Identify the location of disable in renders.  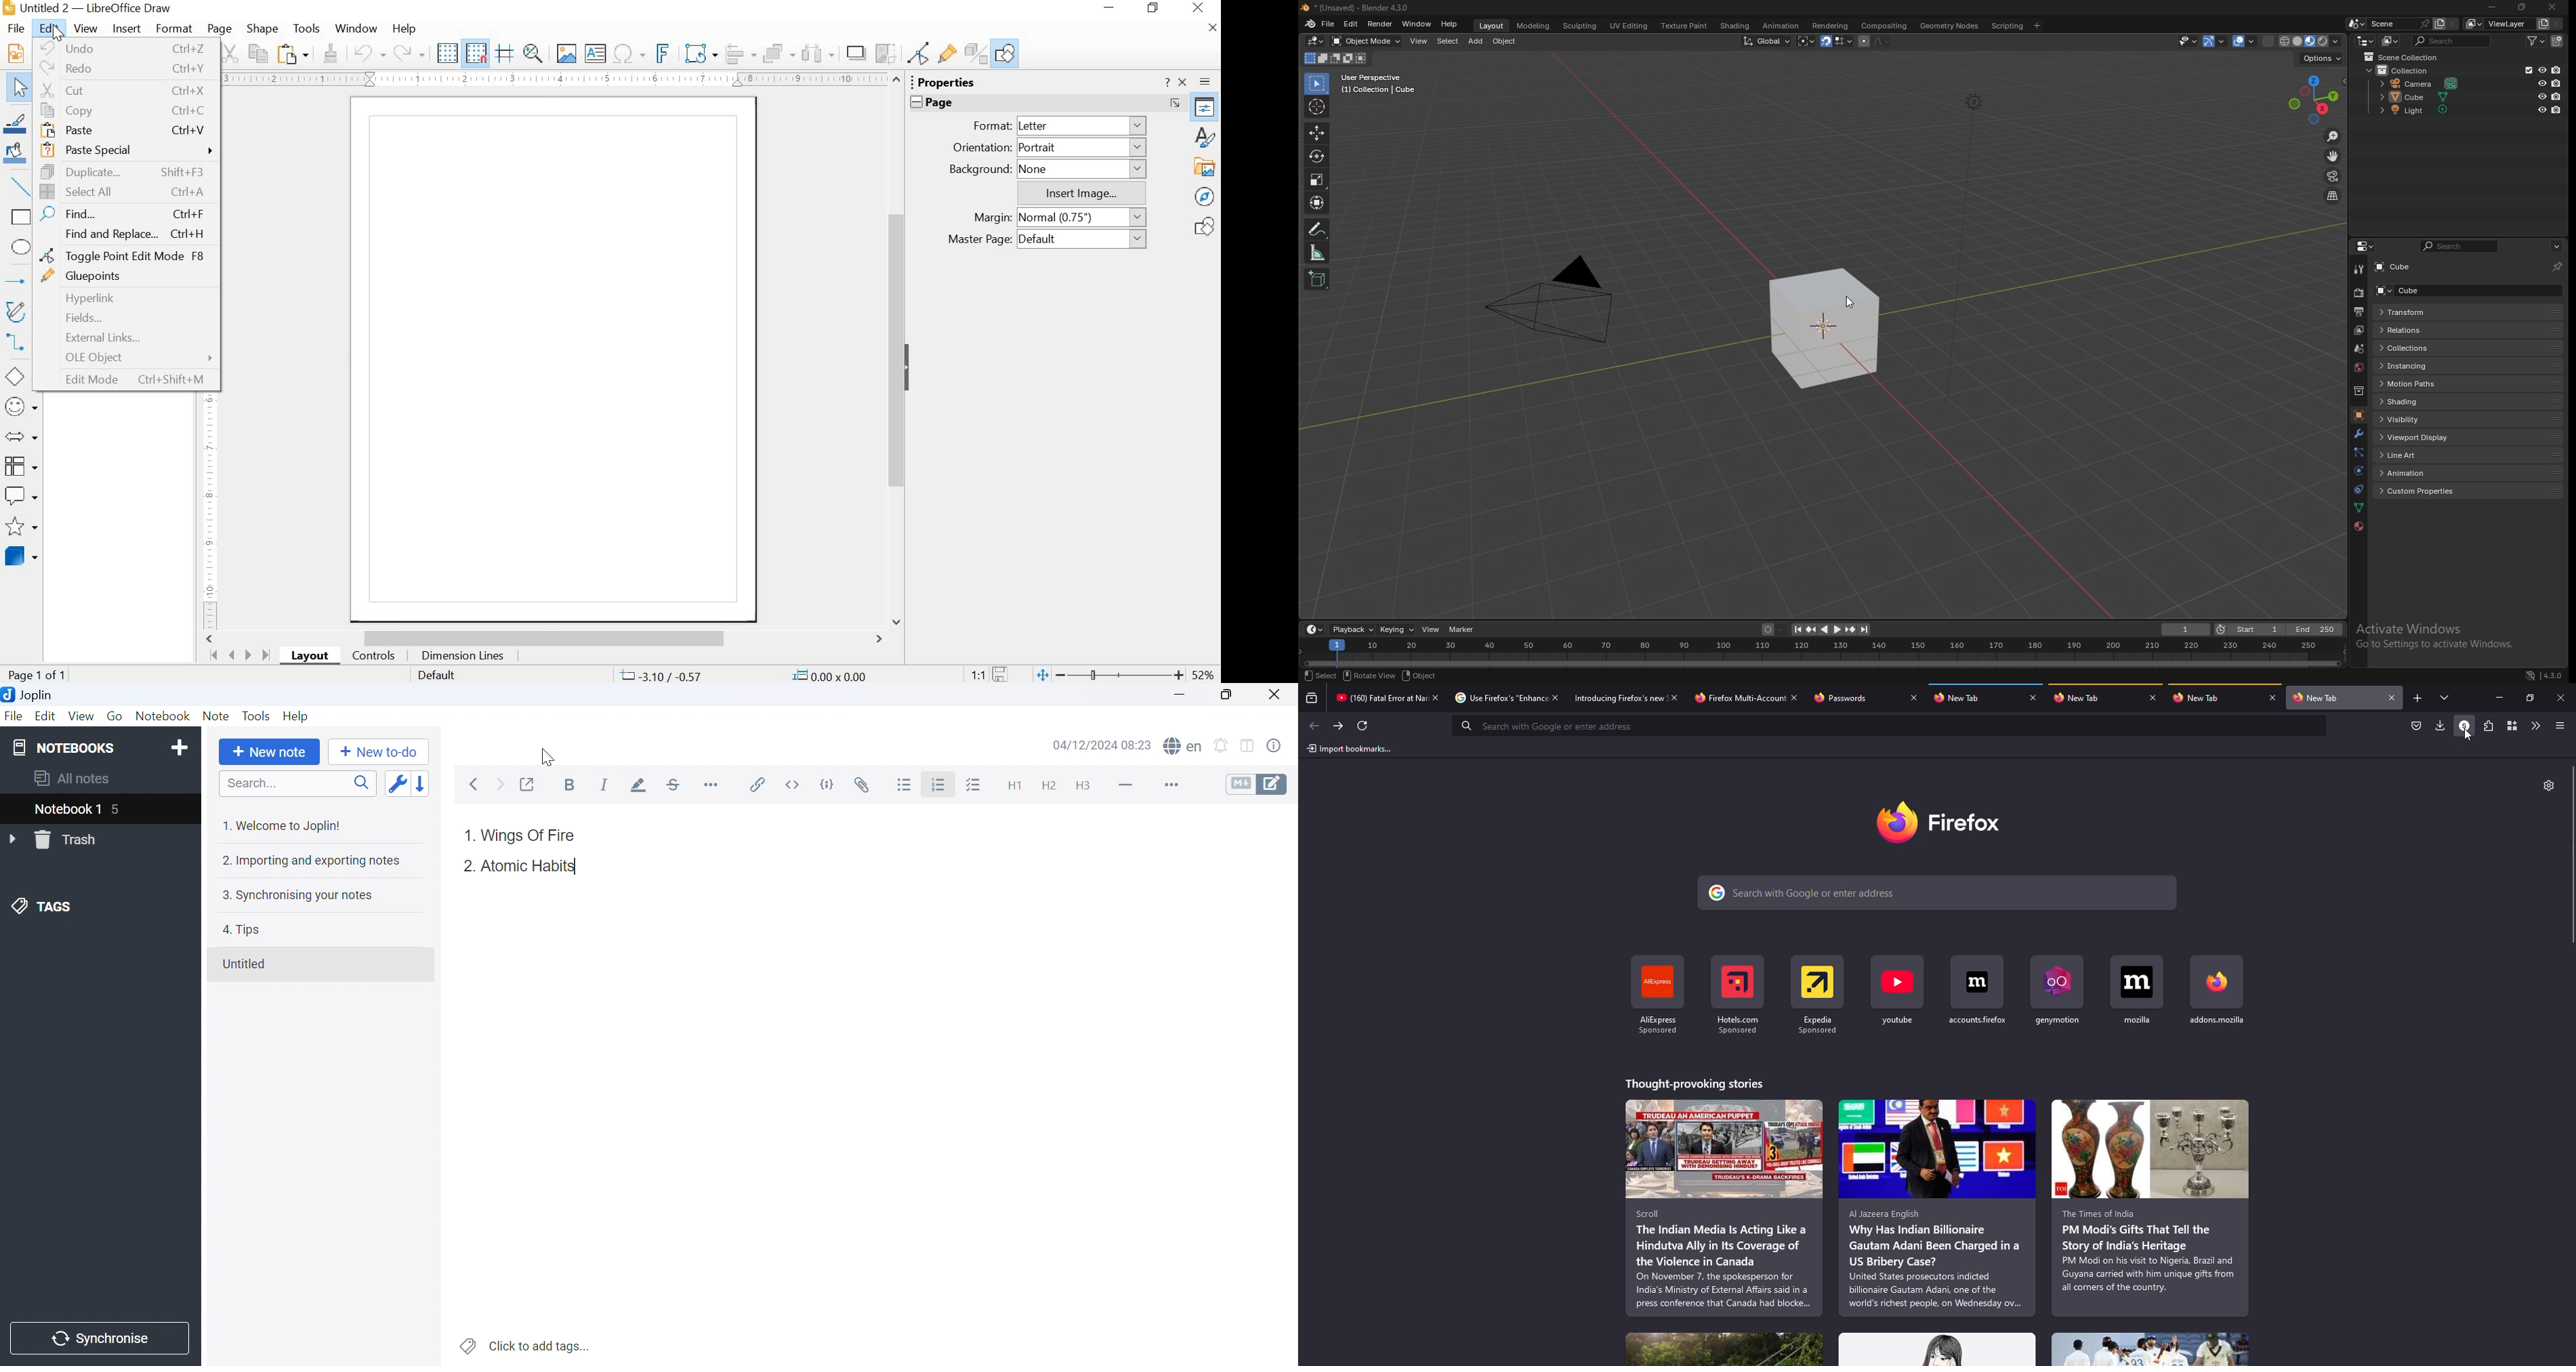
(2557, 83).